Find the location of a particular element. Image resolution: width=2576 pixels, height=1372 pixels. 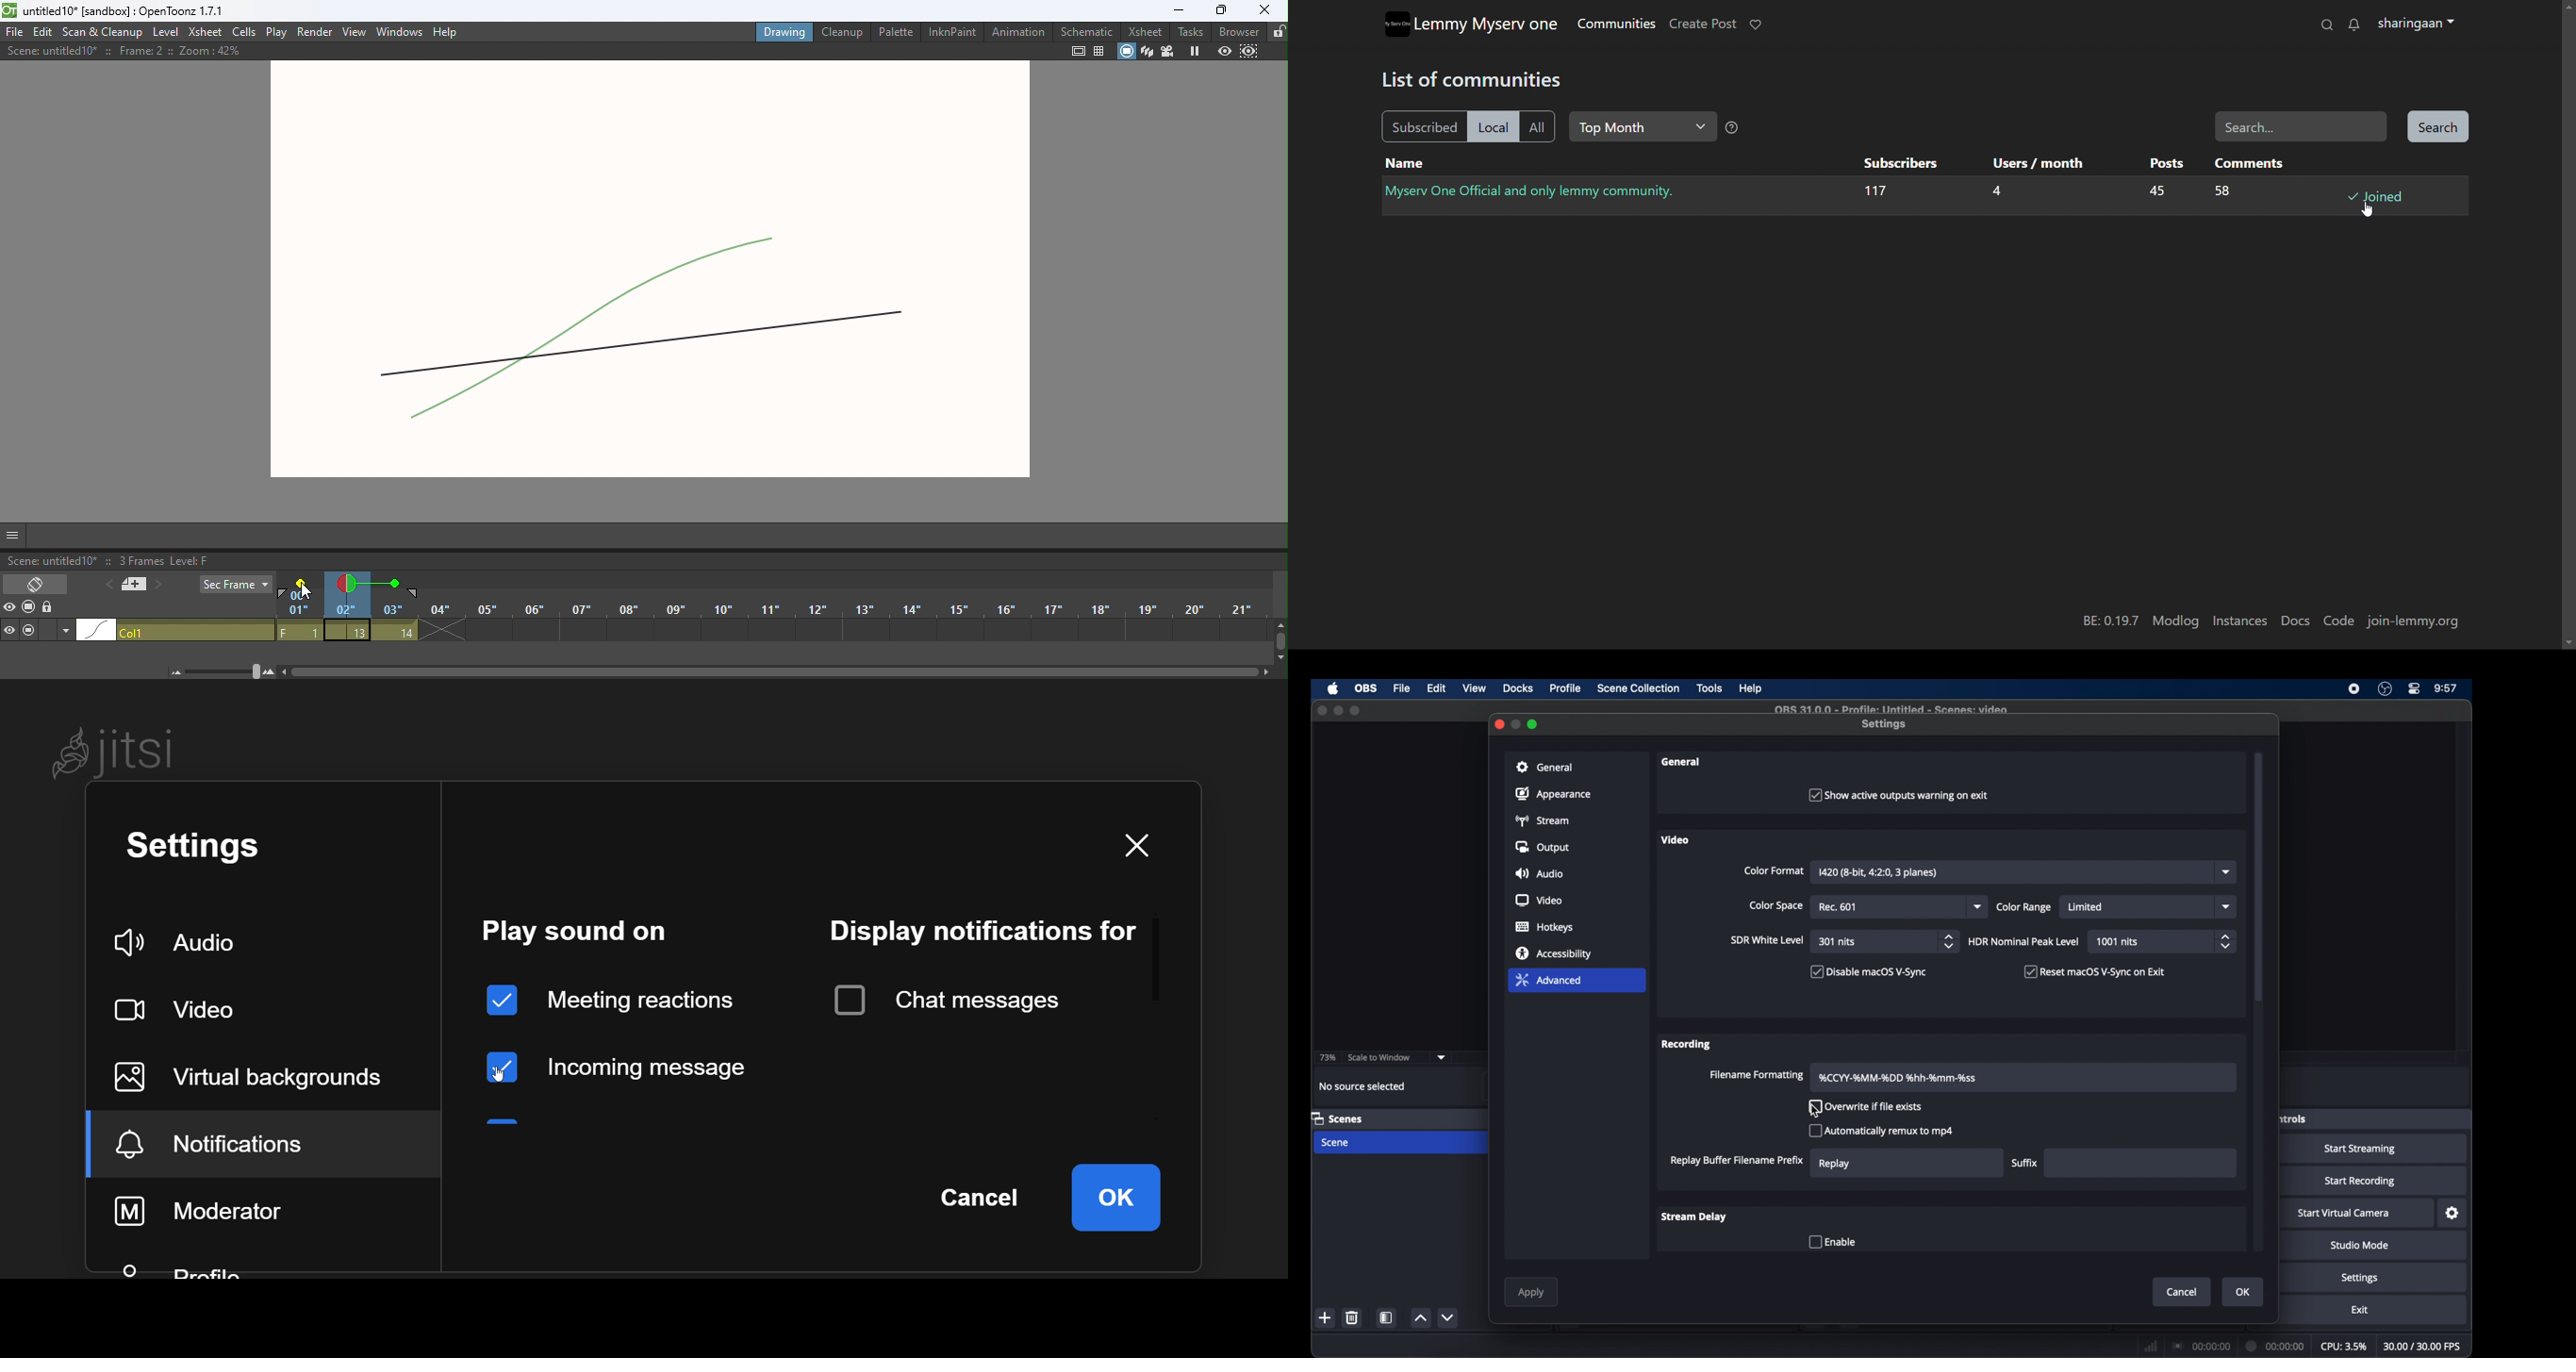

screen recorder icon is located at coordinates (2355, 689).